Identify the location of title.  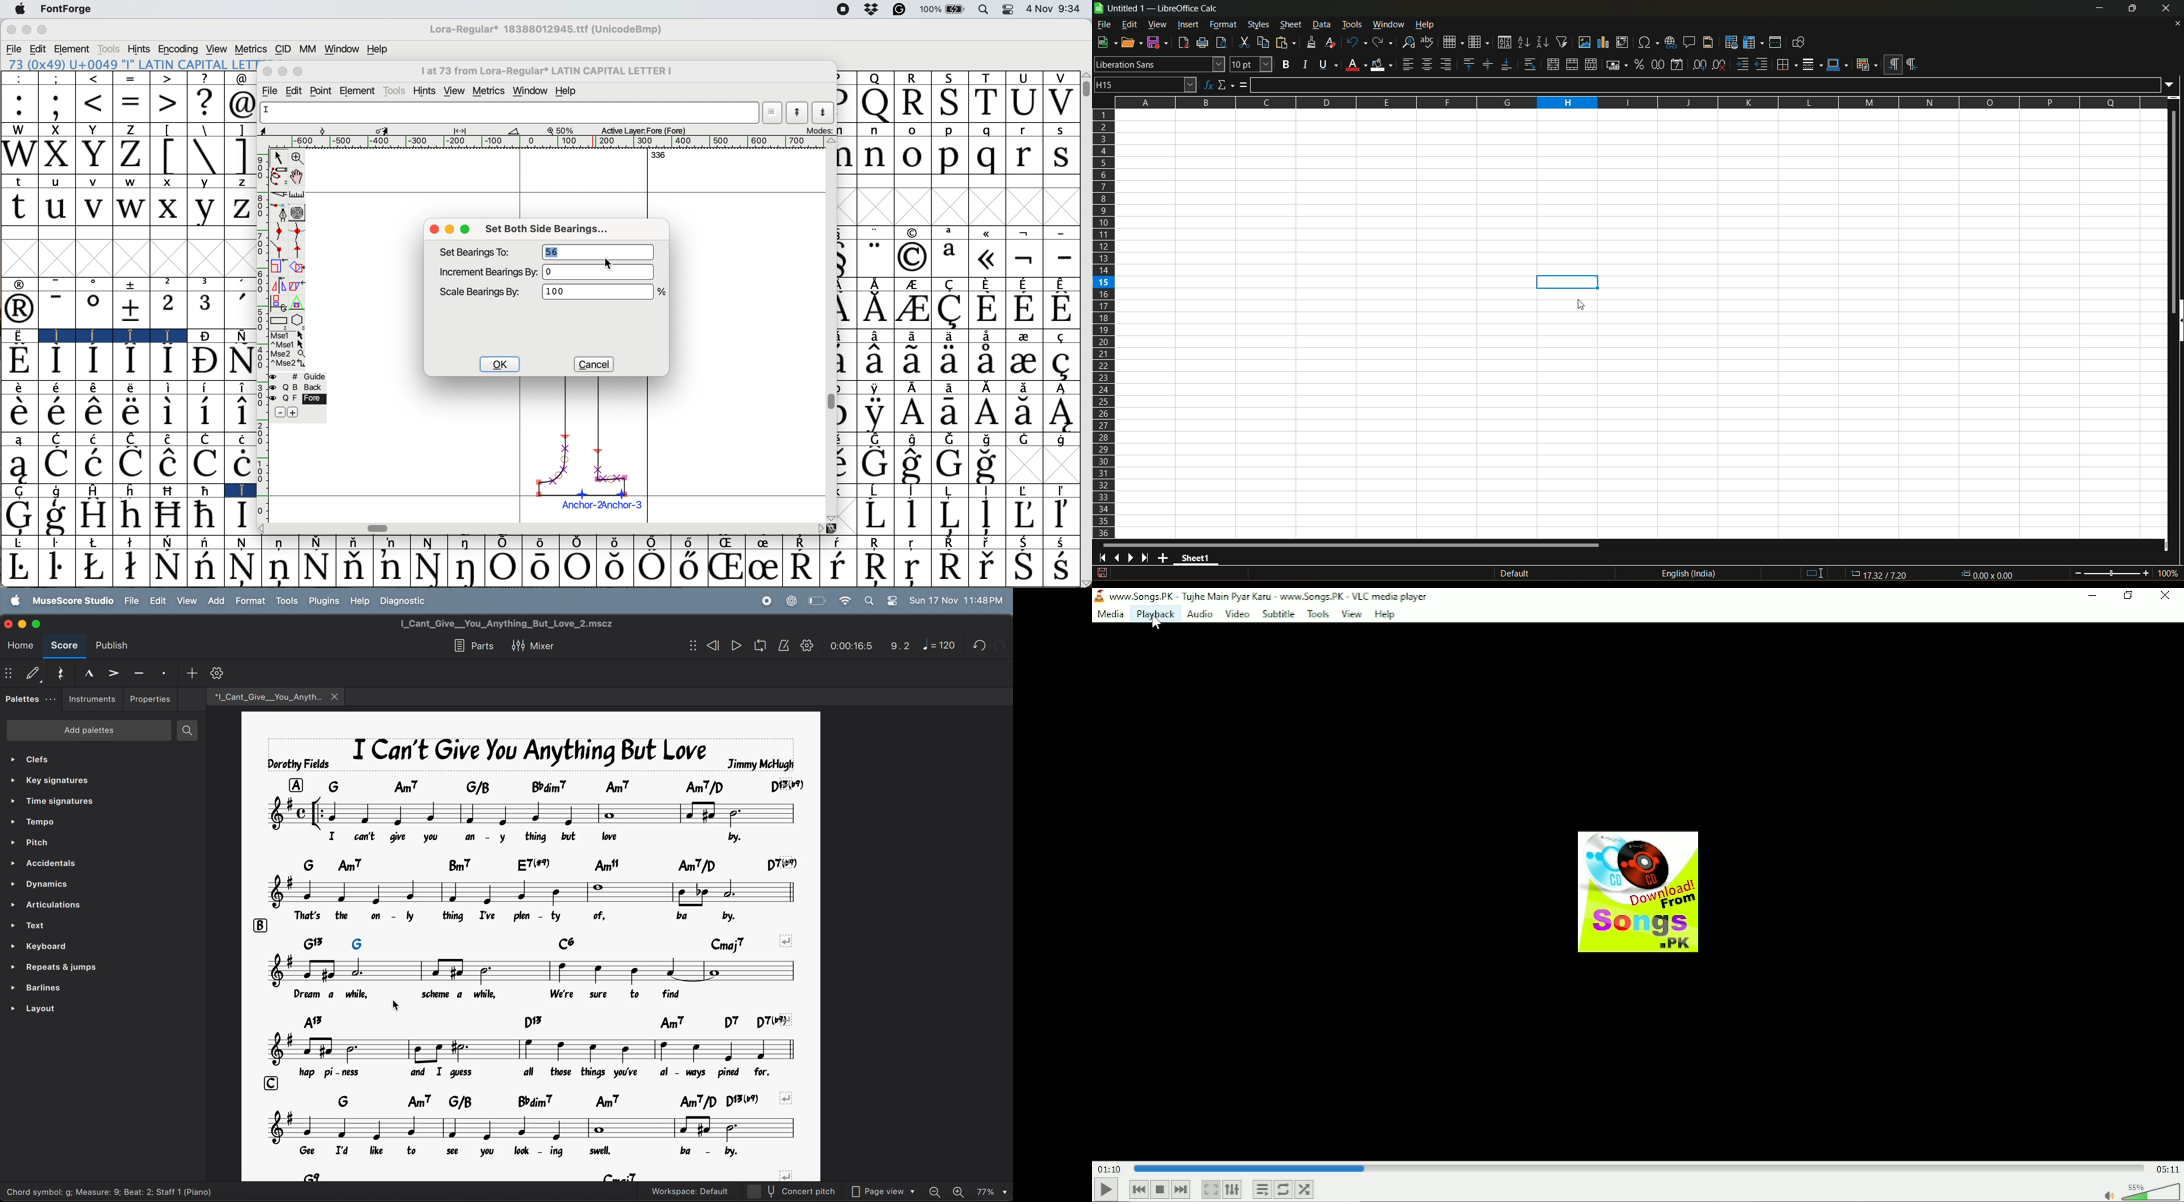
(1163, 9).